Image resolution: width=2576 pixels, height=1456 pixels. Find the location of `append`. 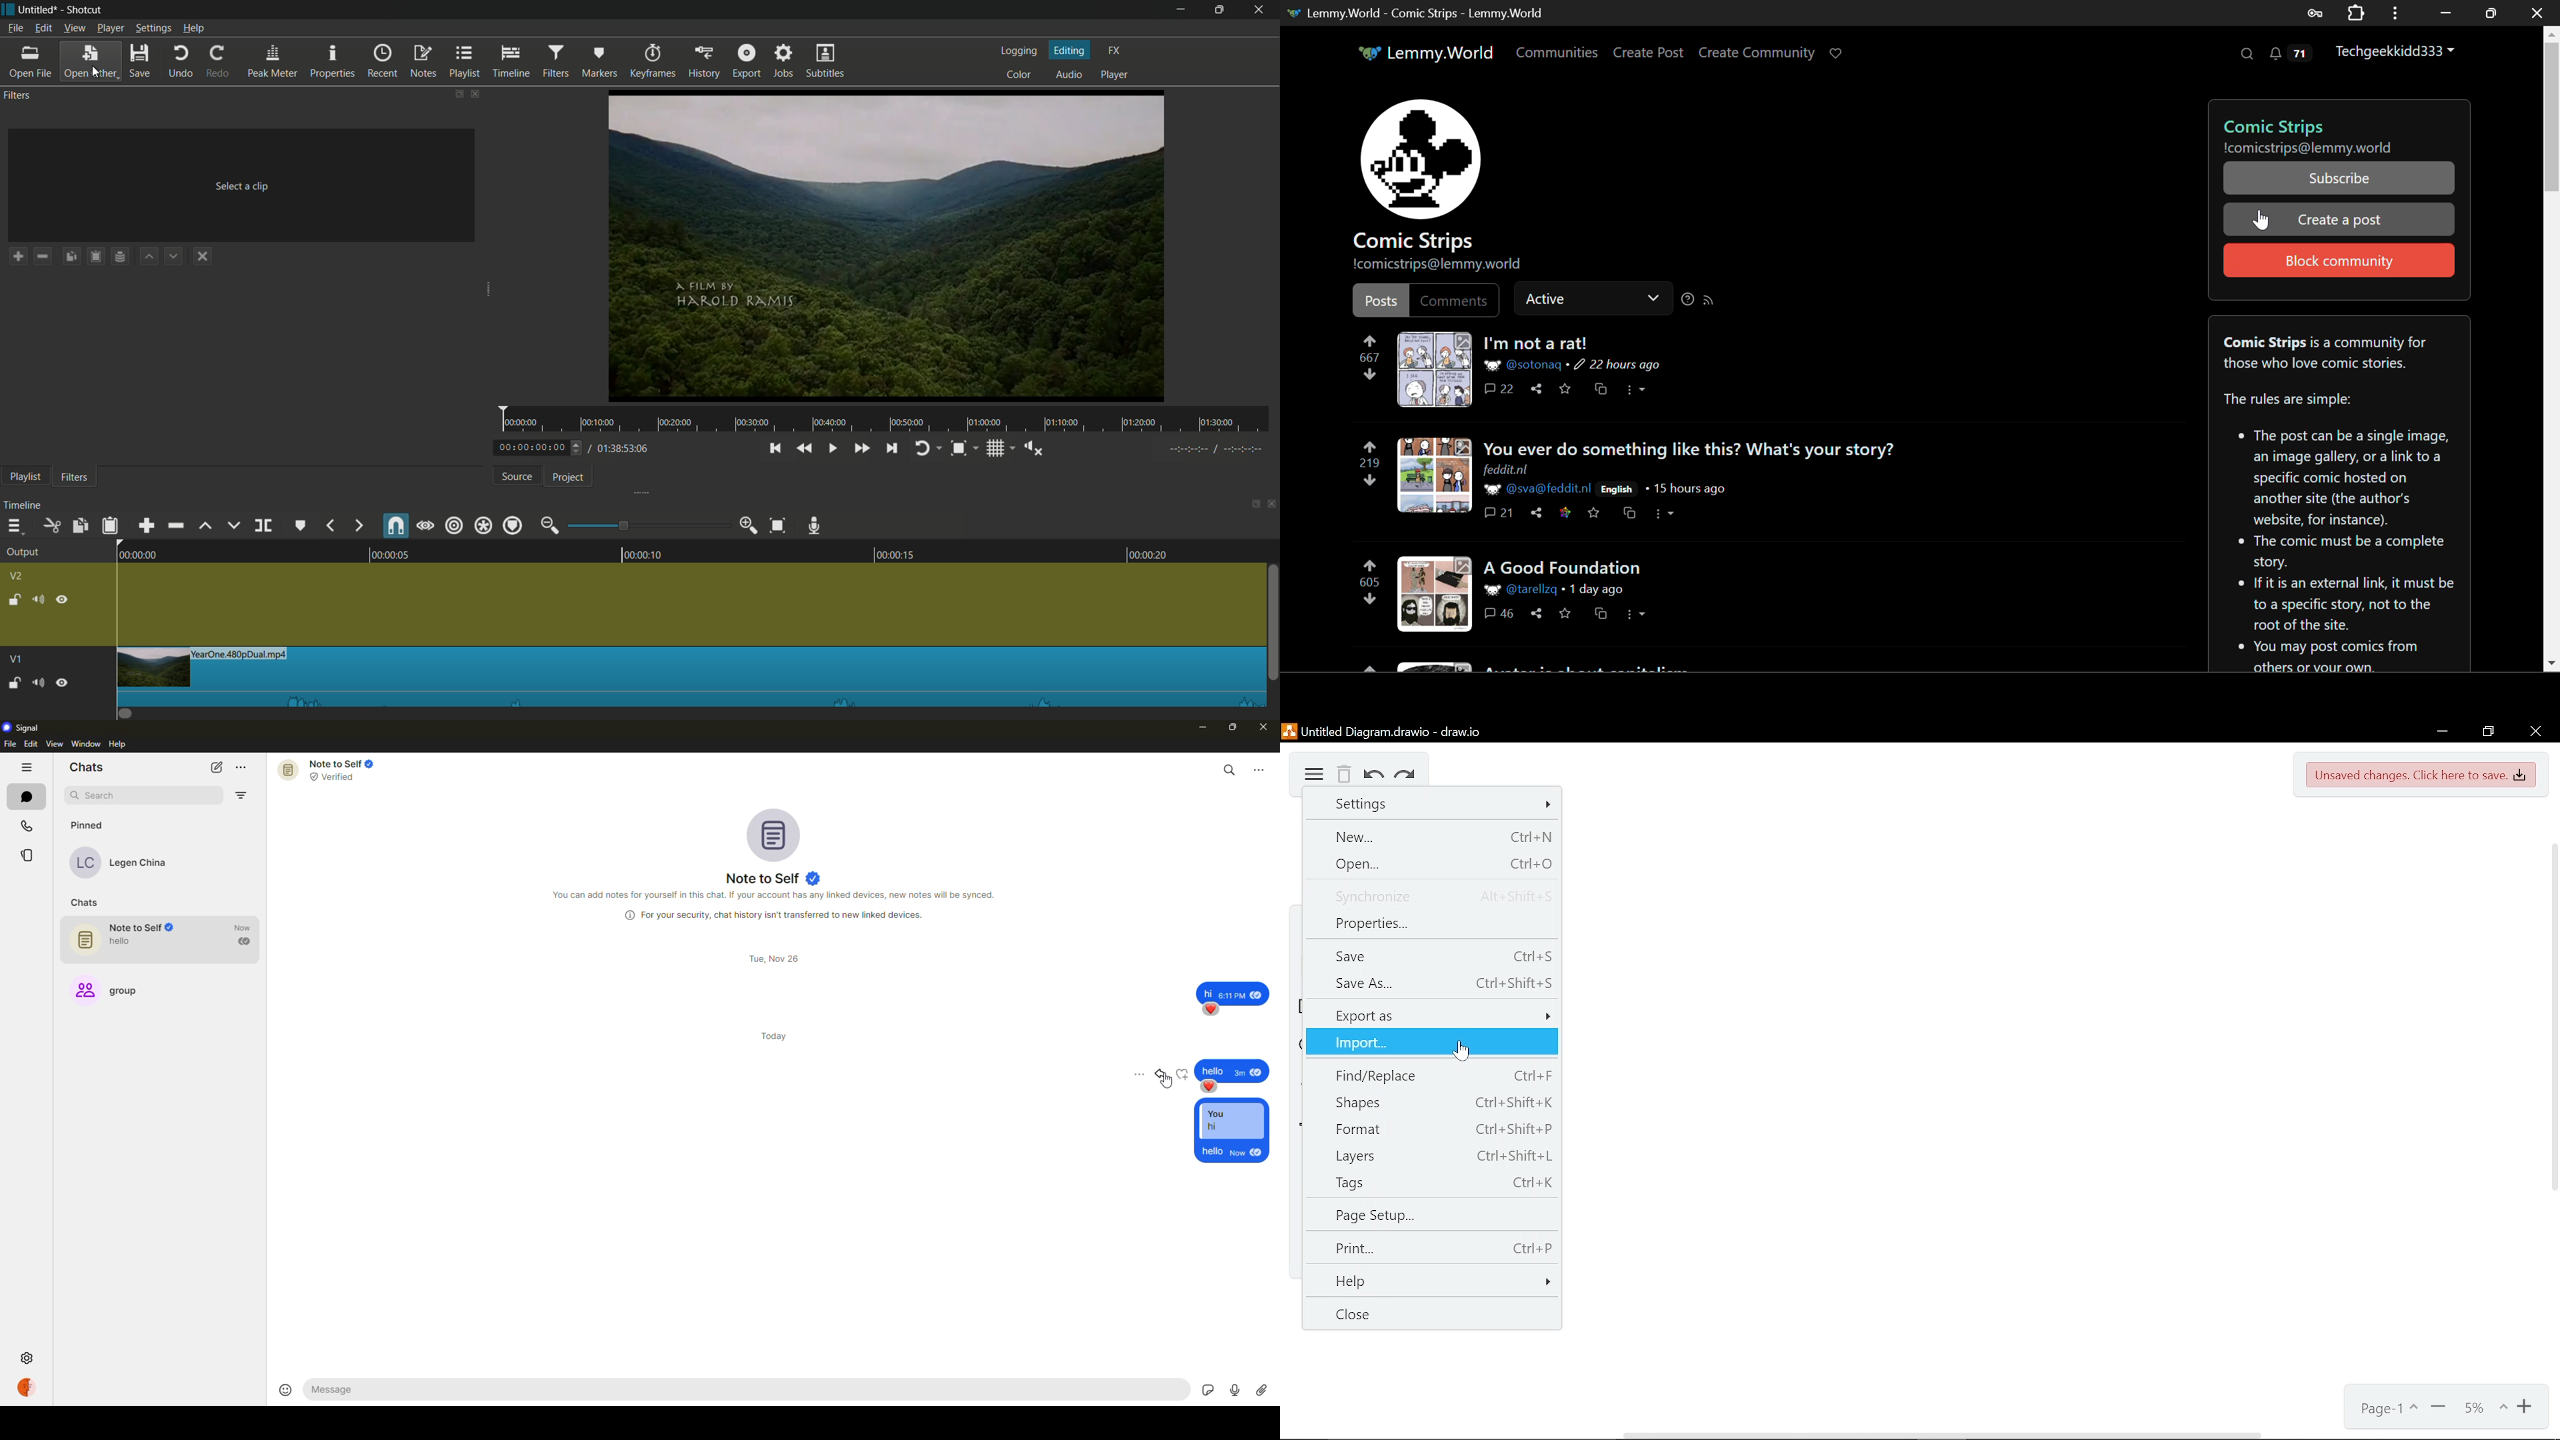

append is located at coordinates (143, 525).